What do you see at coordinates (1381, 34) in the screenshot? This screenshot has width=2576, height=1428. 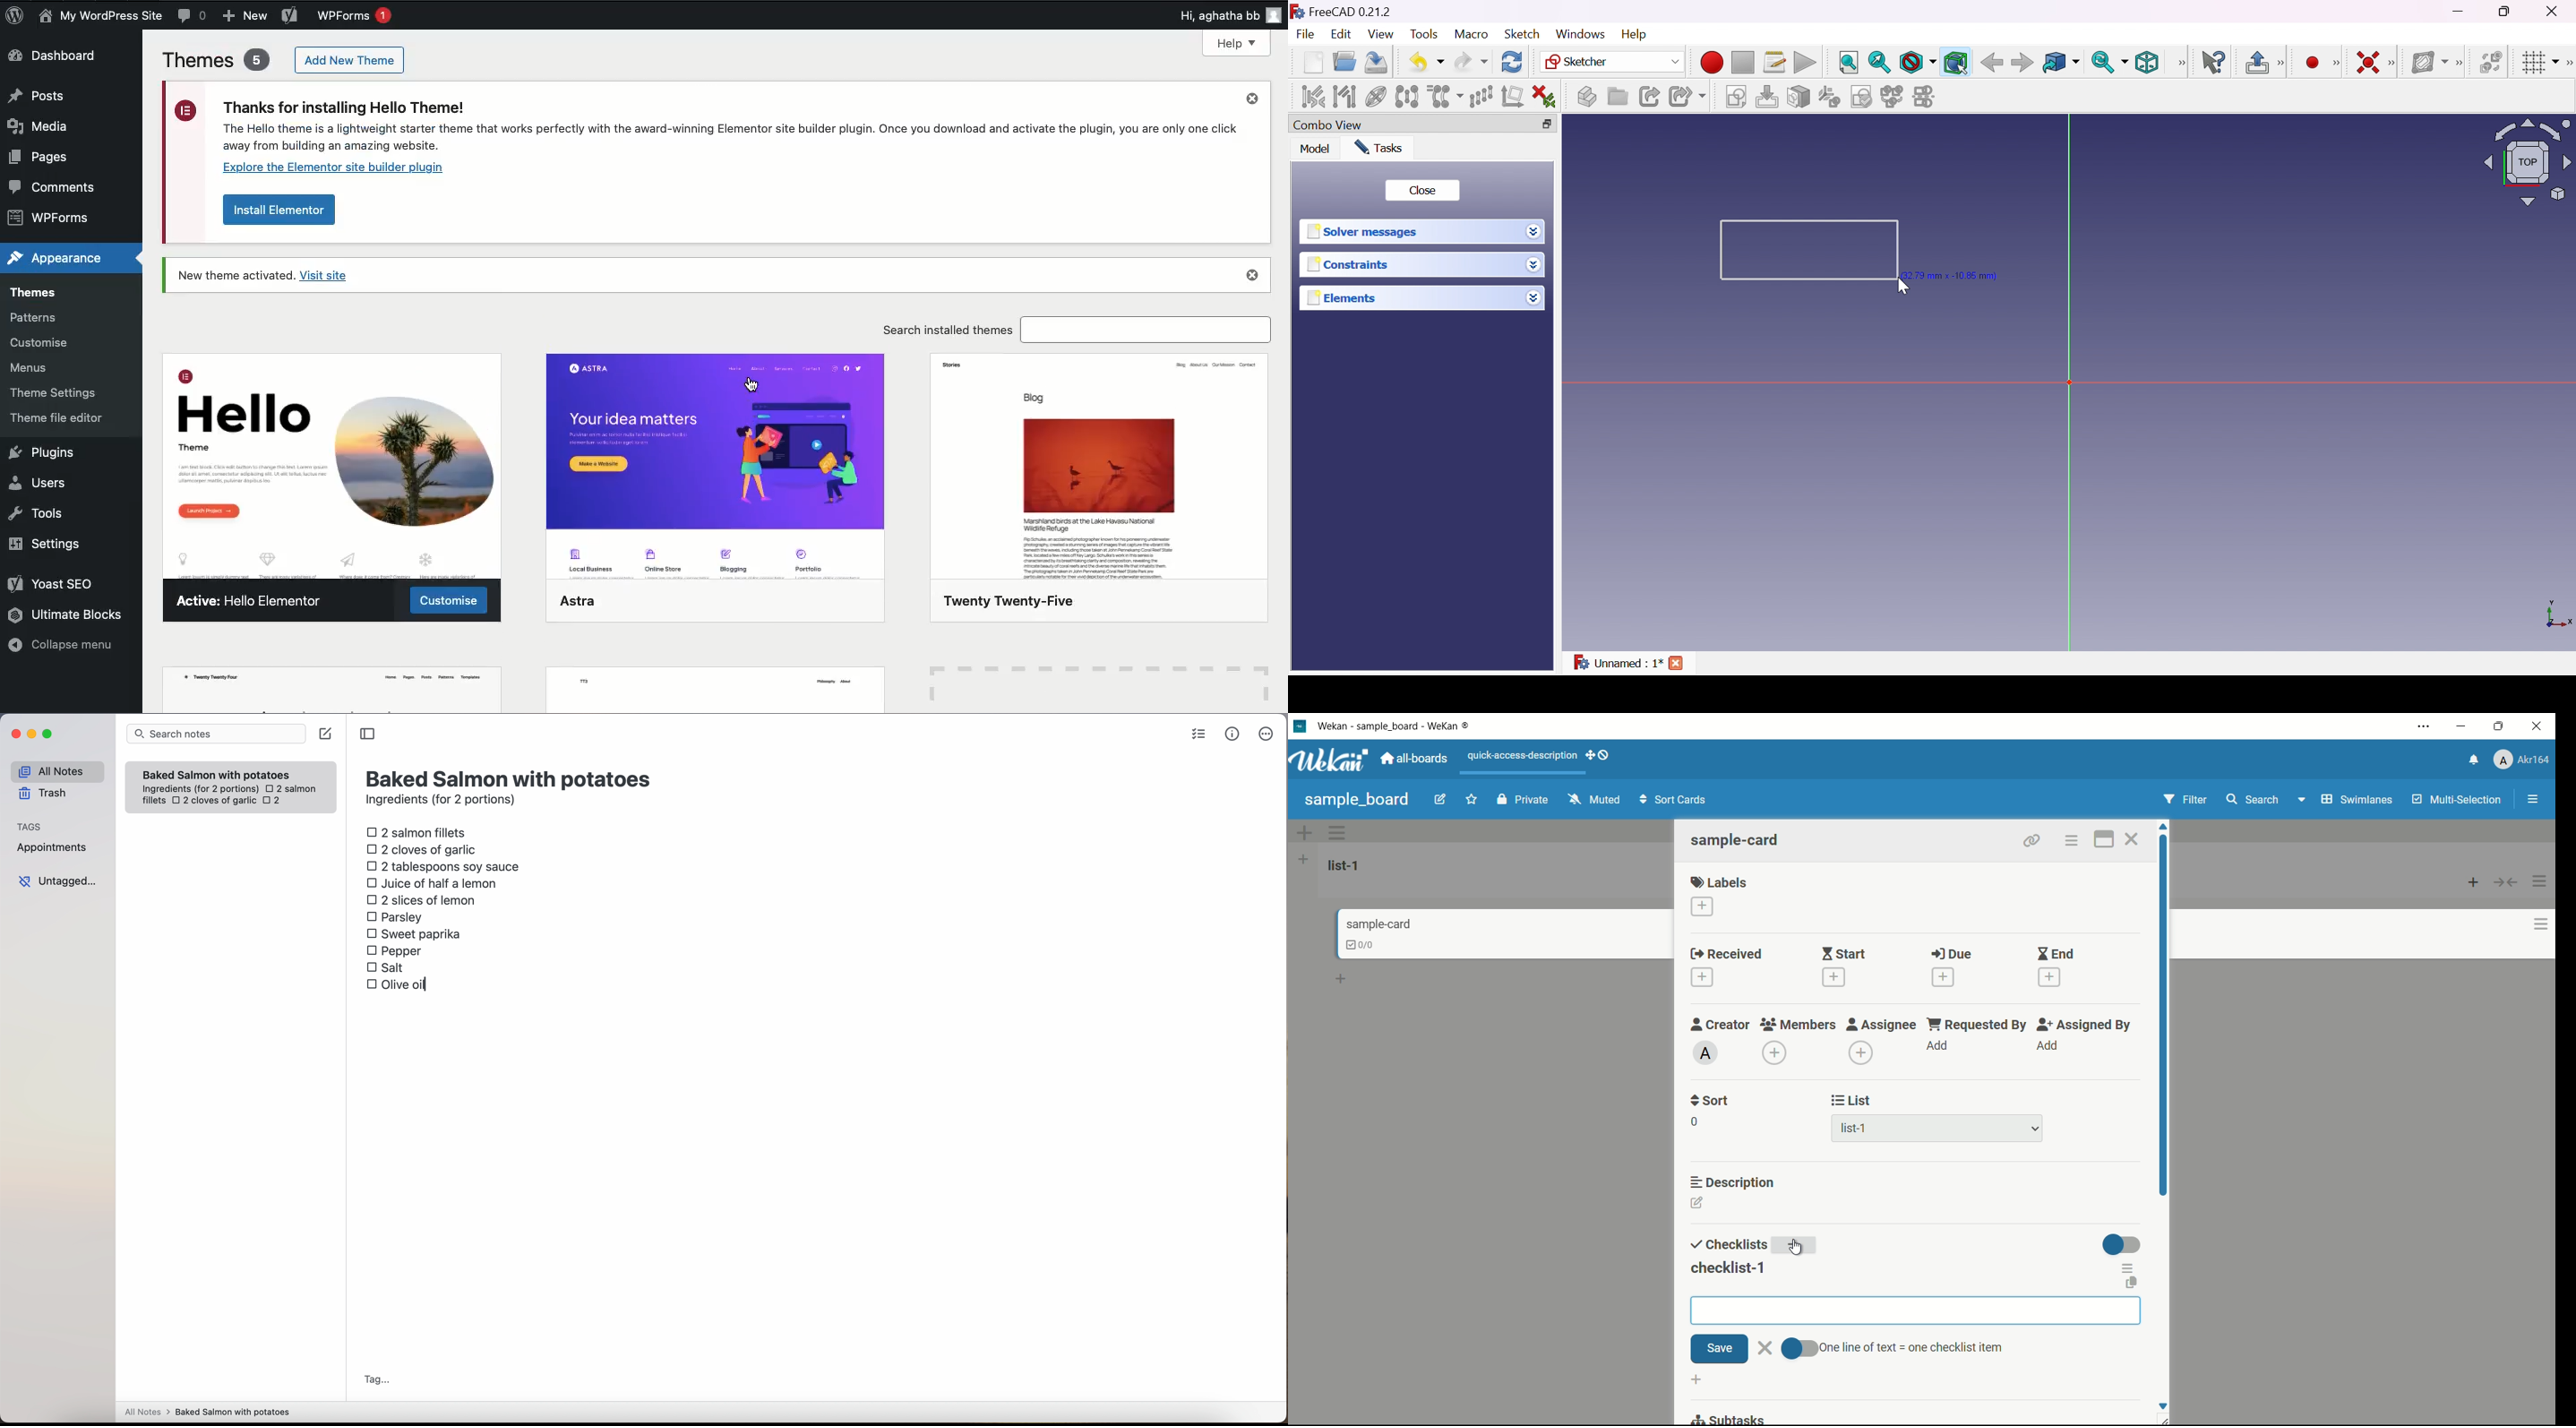 I see `View` at bounding box center [1381, 34].